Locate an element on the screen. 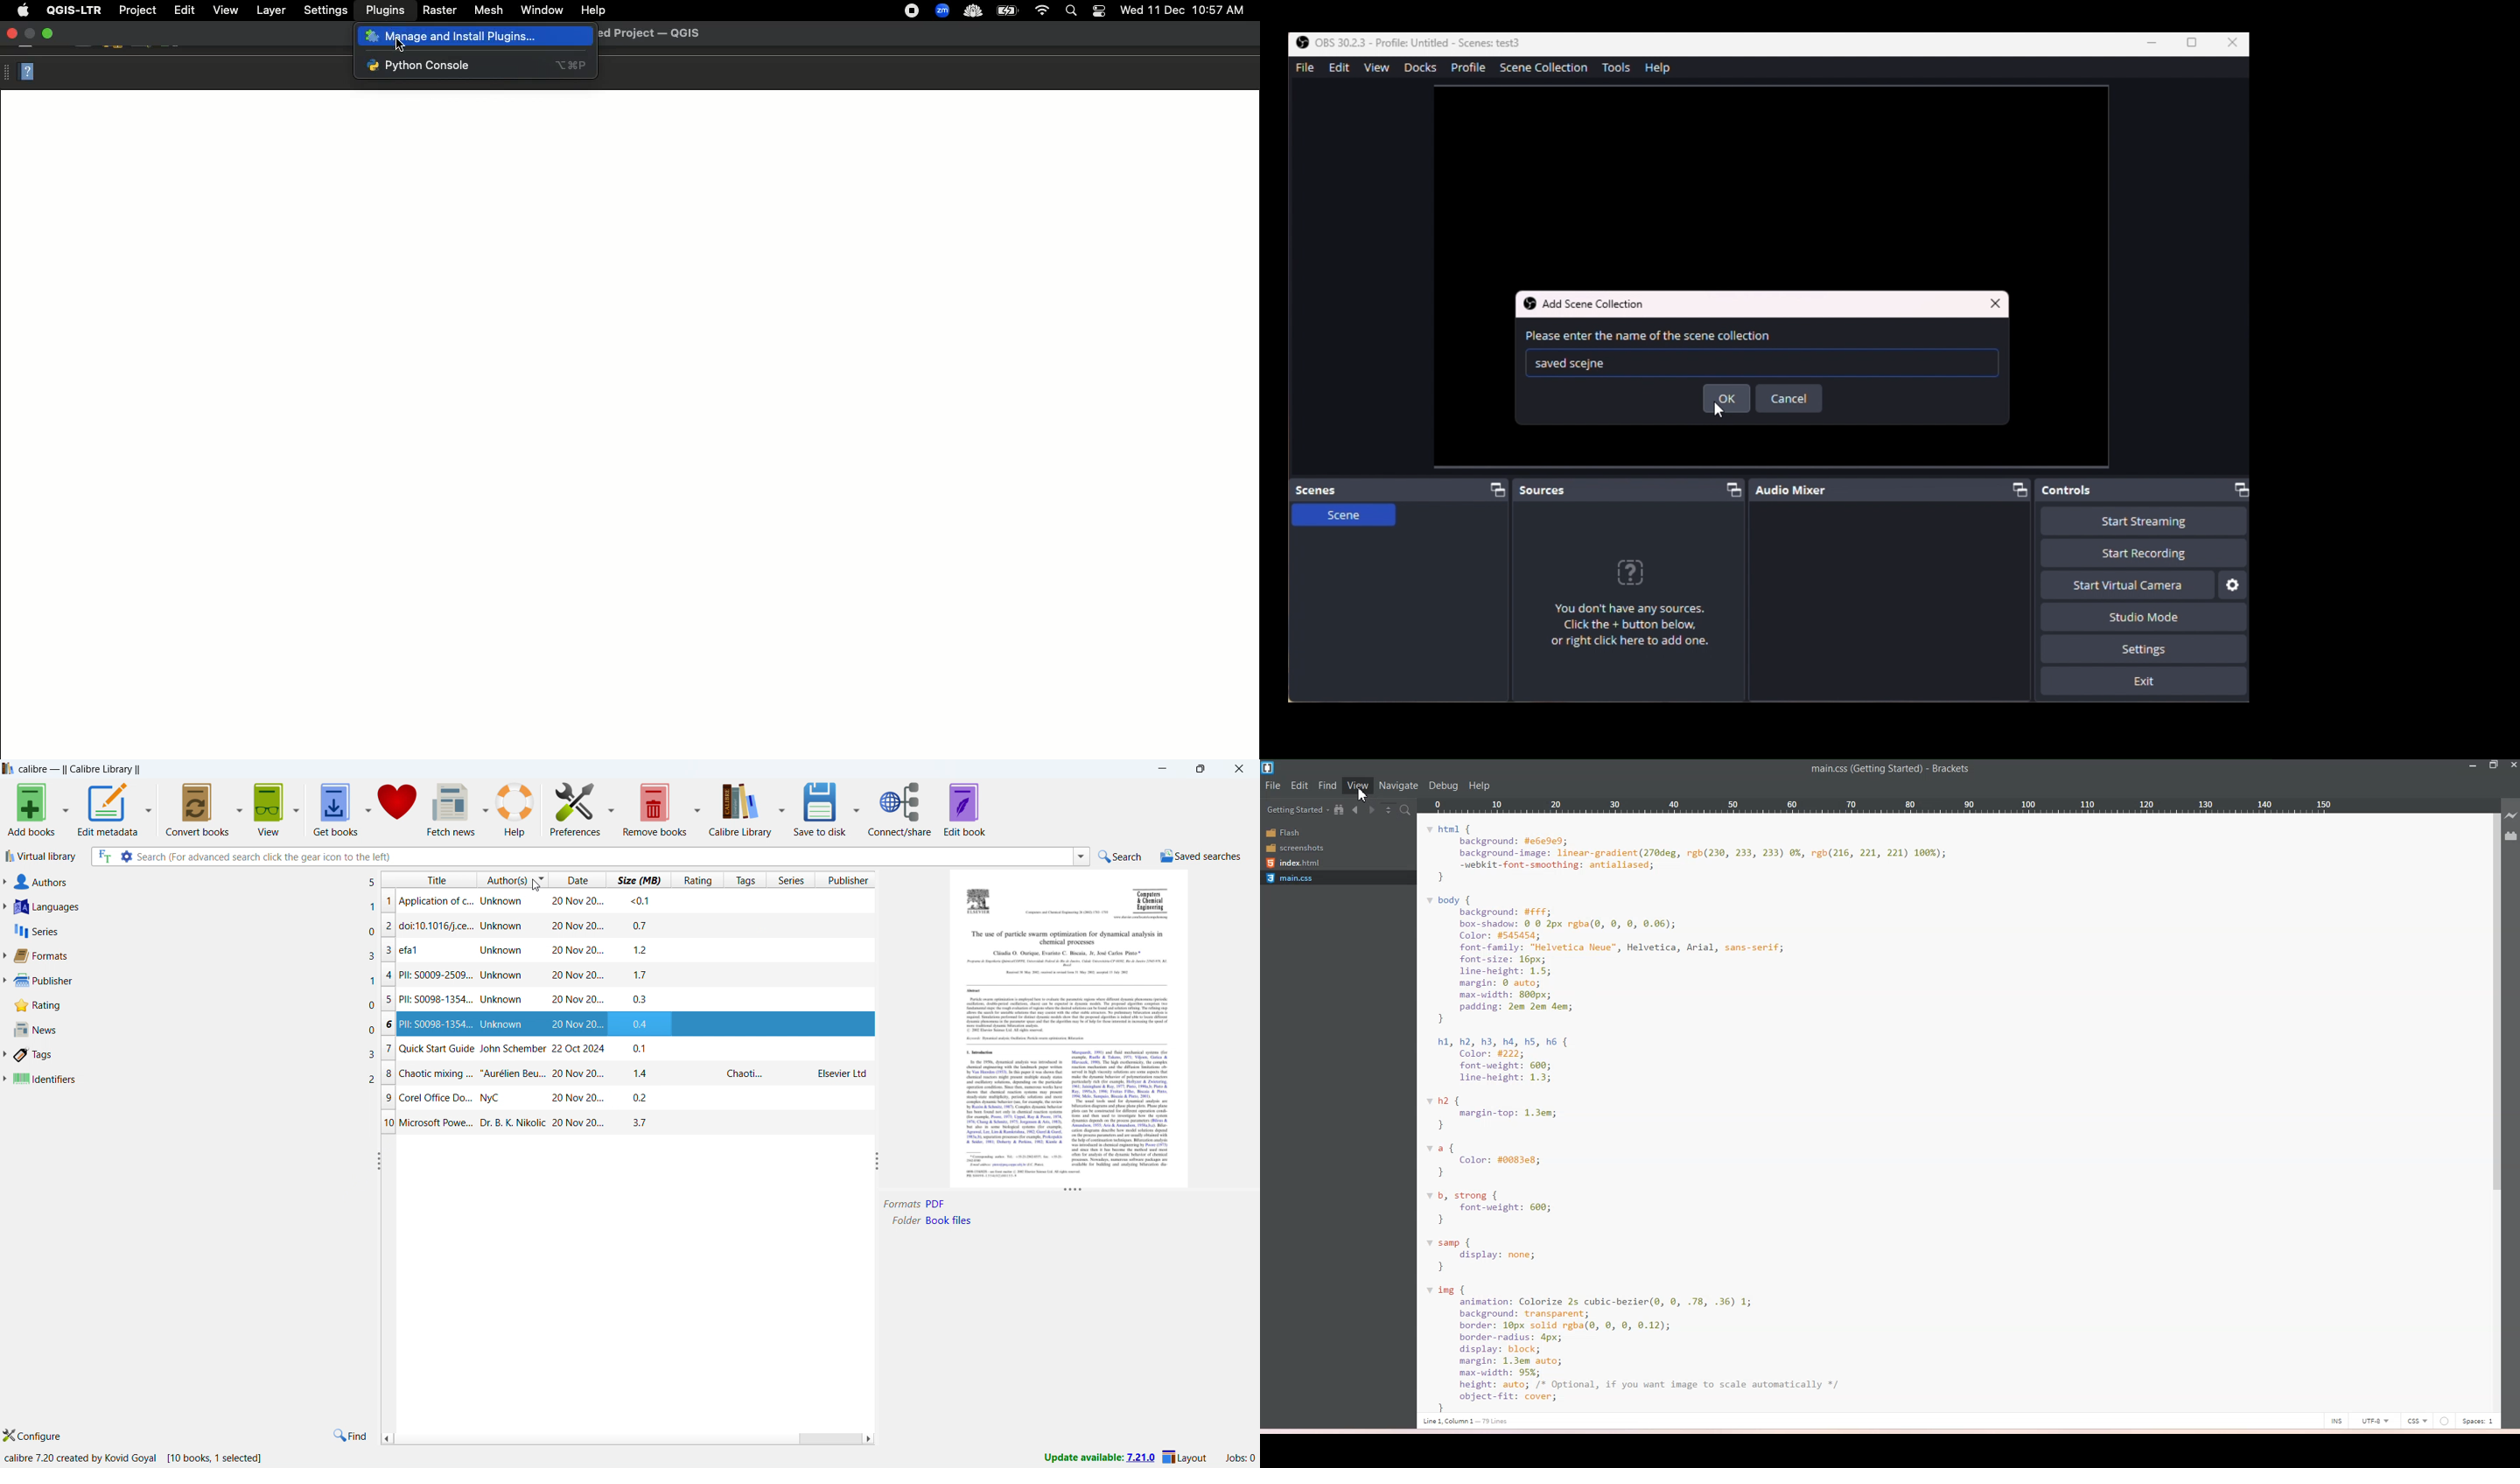 This screenshot has height=1484, width=2520. Getting Started is located at coordinates (1297, 809).